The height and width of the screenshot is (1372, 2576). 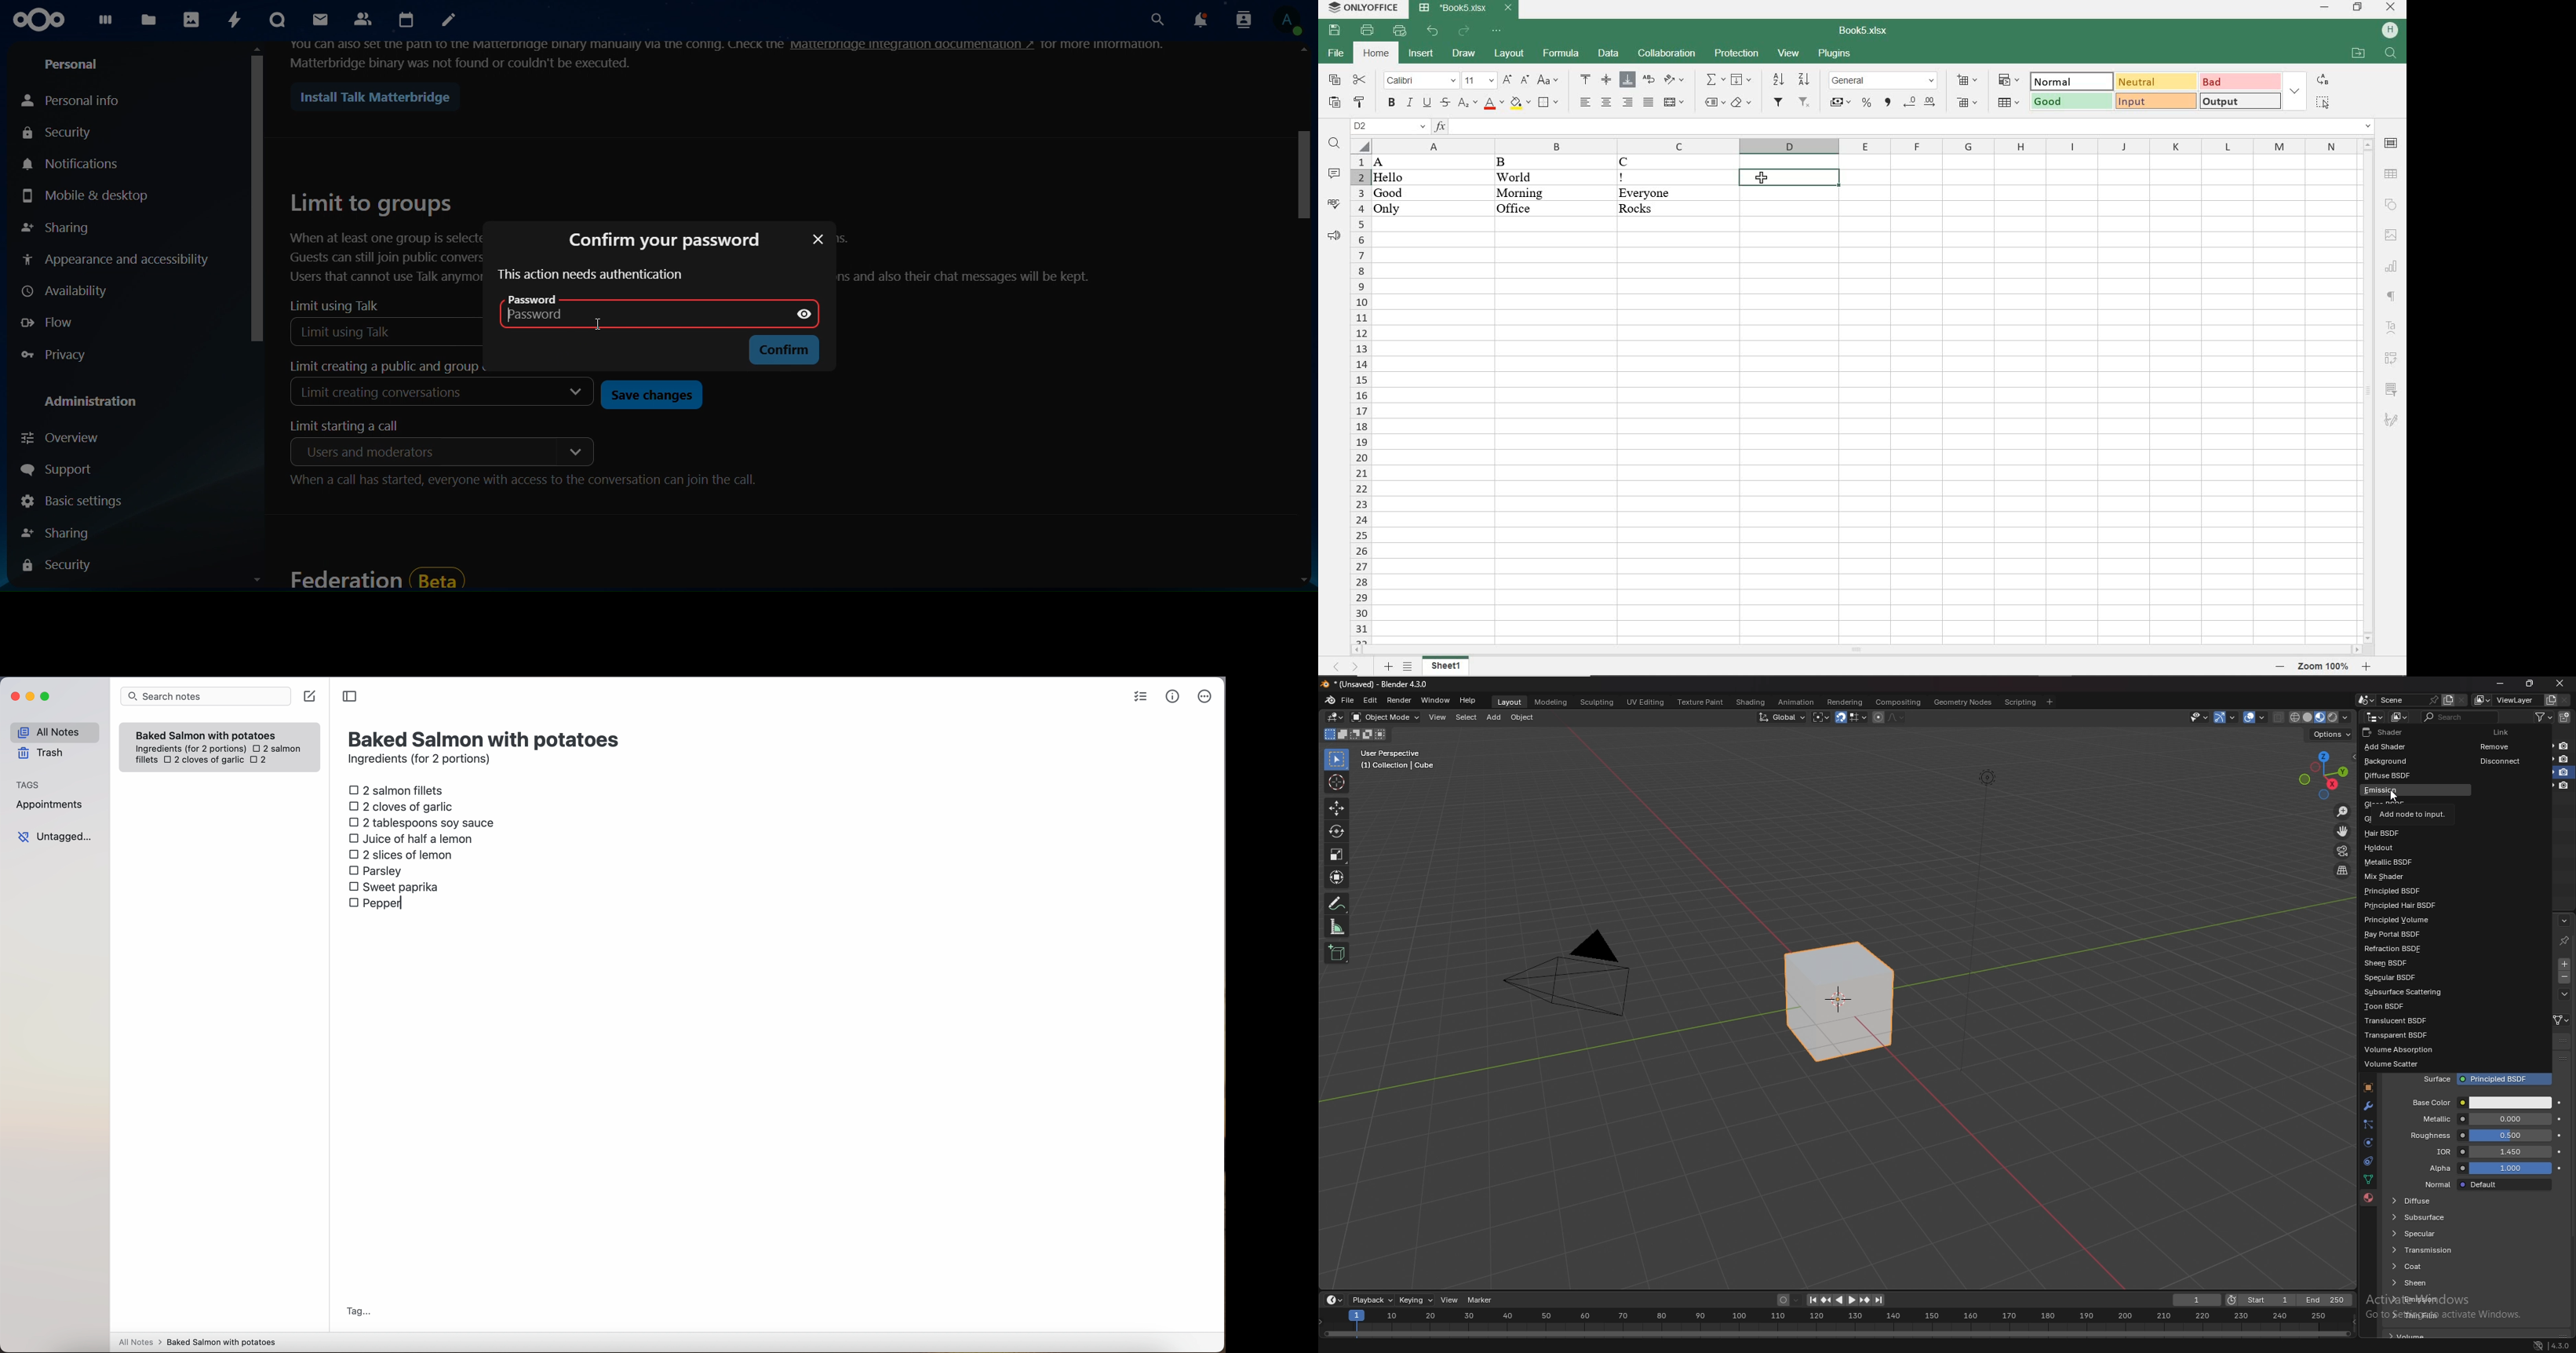 What do you see at coordinates (1388, 665) in the screenshot?
I see `ADD SHEETS` at bounding box center [1388, 665].